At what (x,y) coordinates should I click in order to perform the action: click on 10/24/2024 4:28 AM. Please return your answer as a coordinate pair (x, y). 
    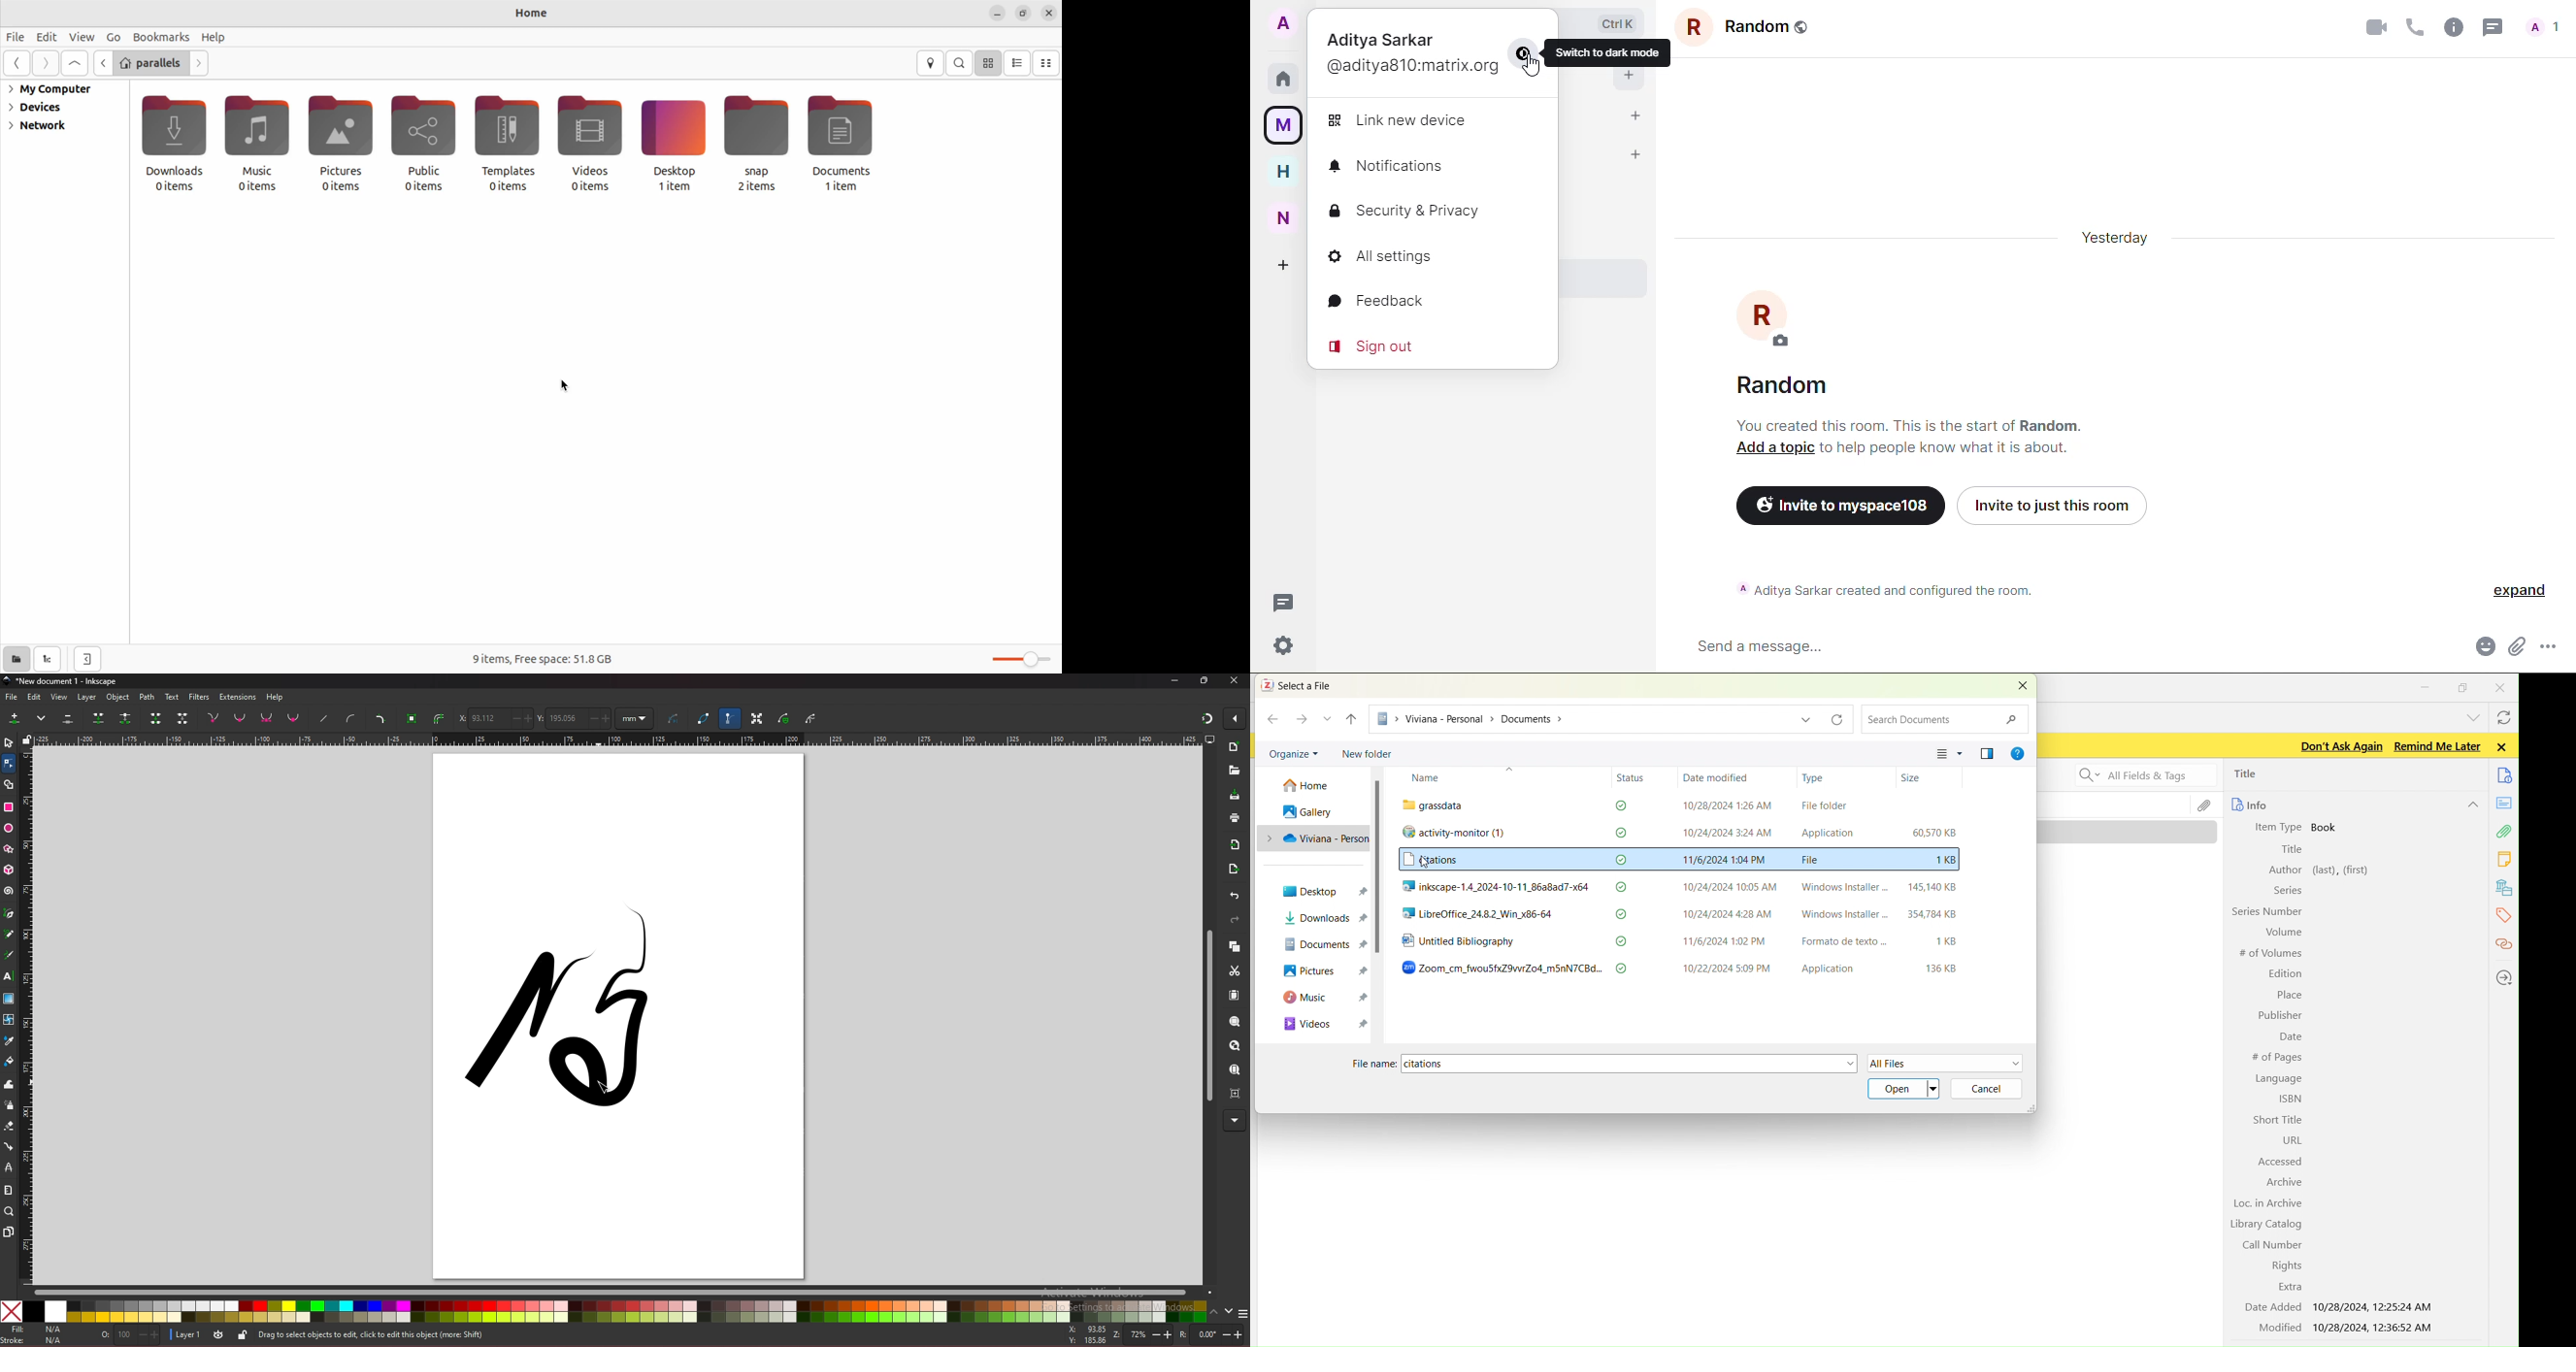
    Looking at the image, I should click on (1723, 915).